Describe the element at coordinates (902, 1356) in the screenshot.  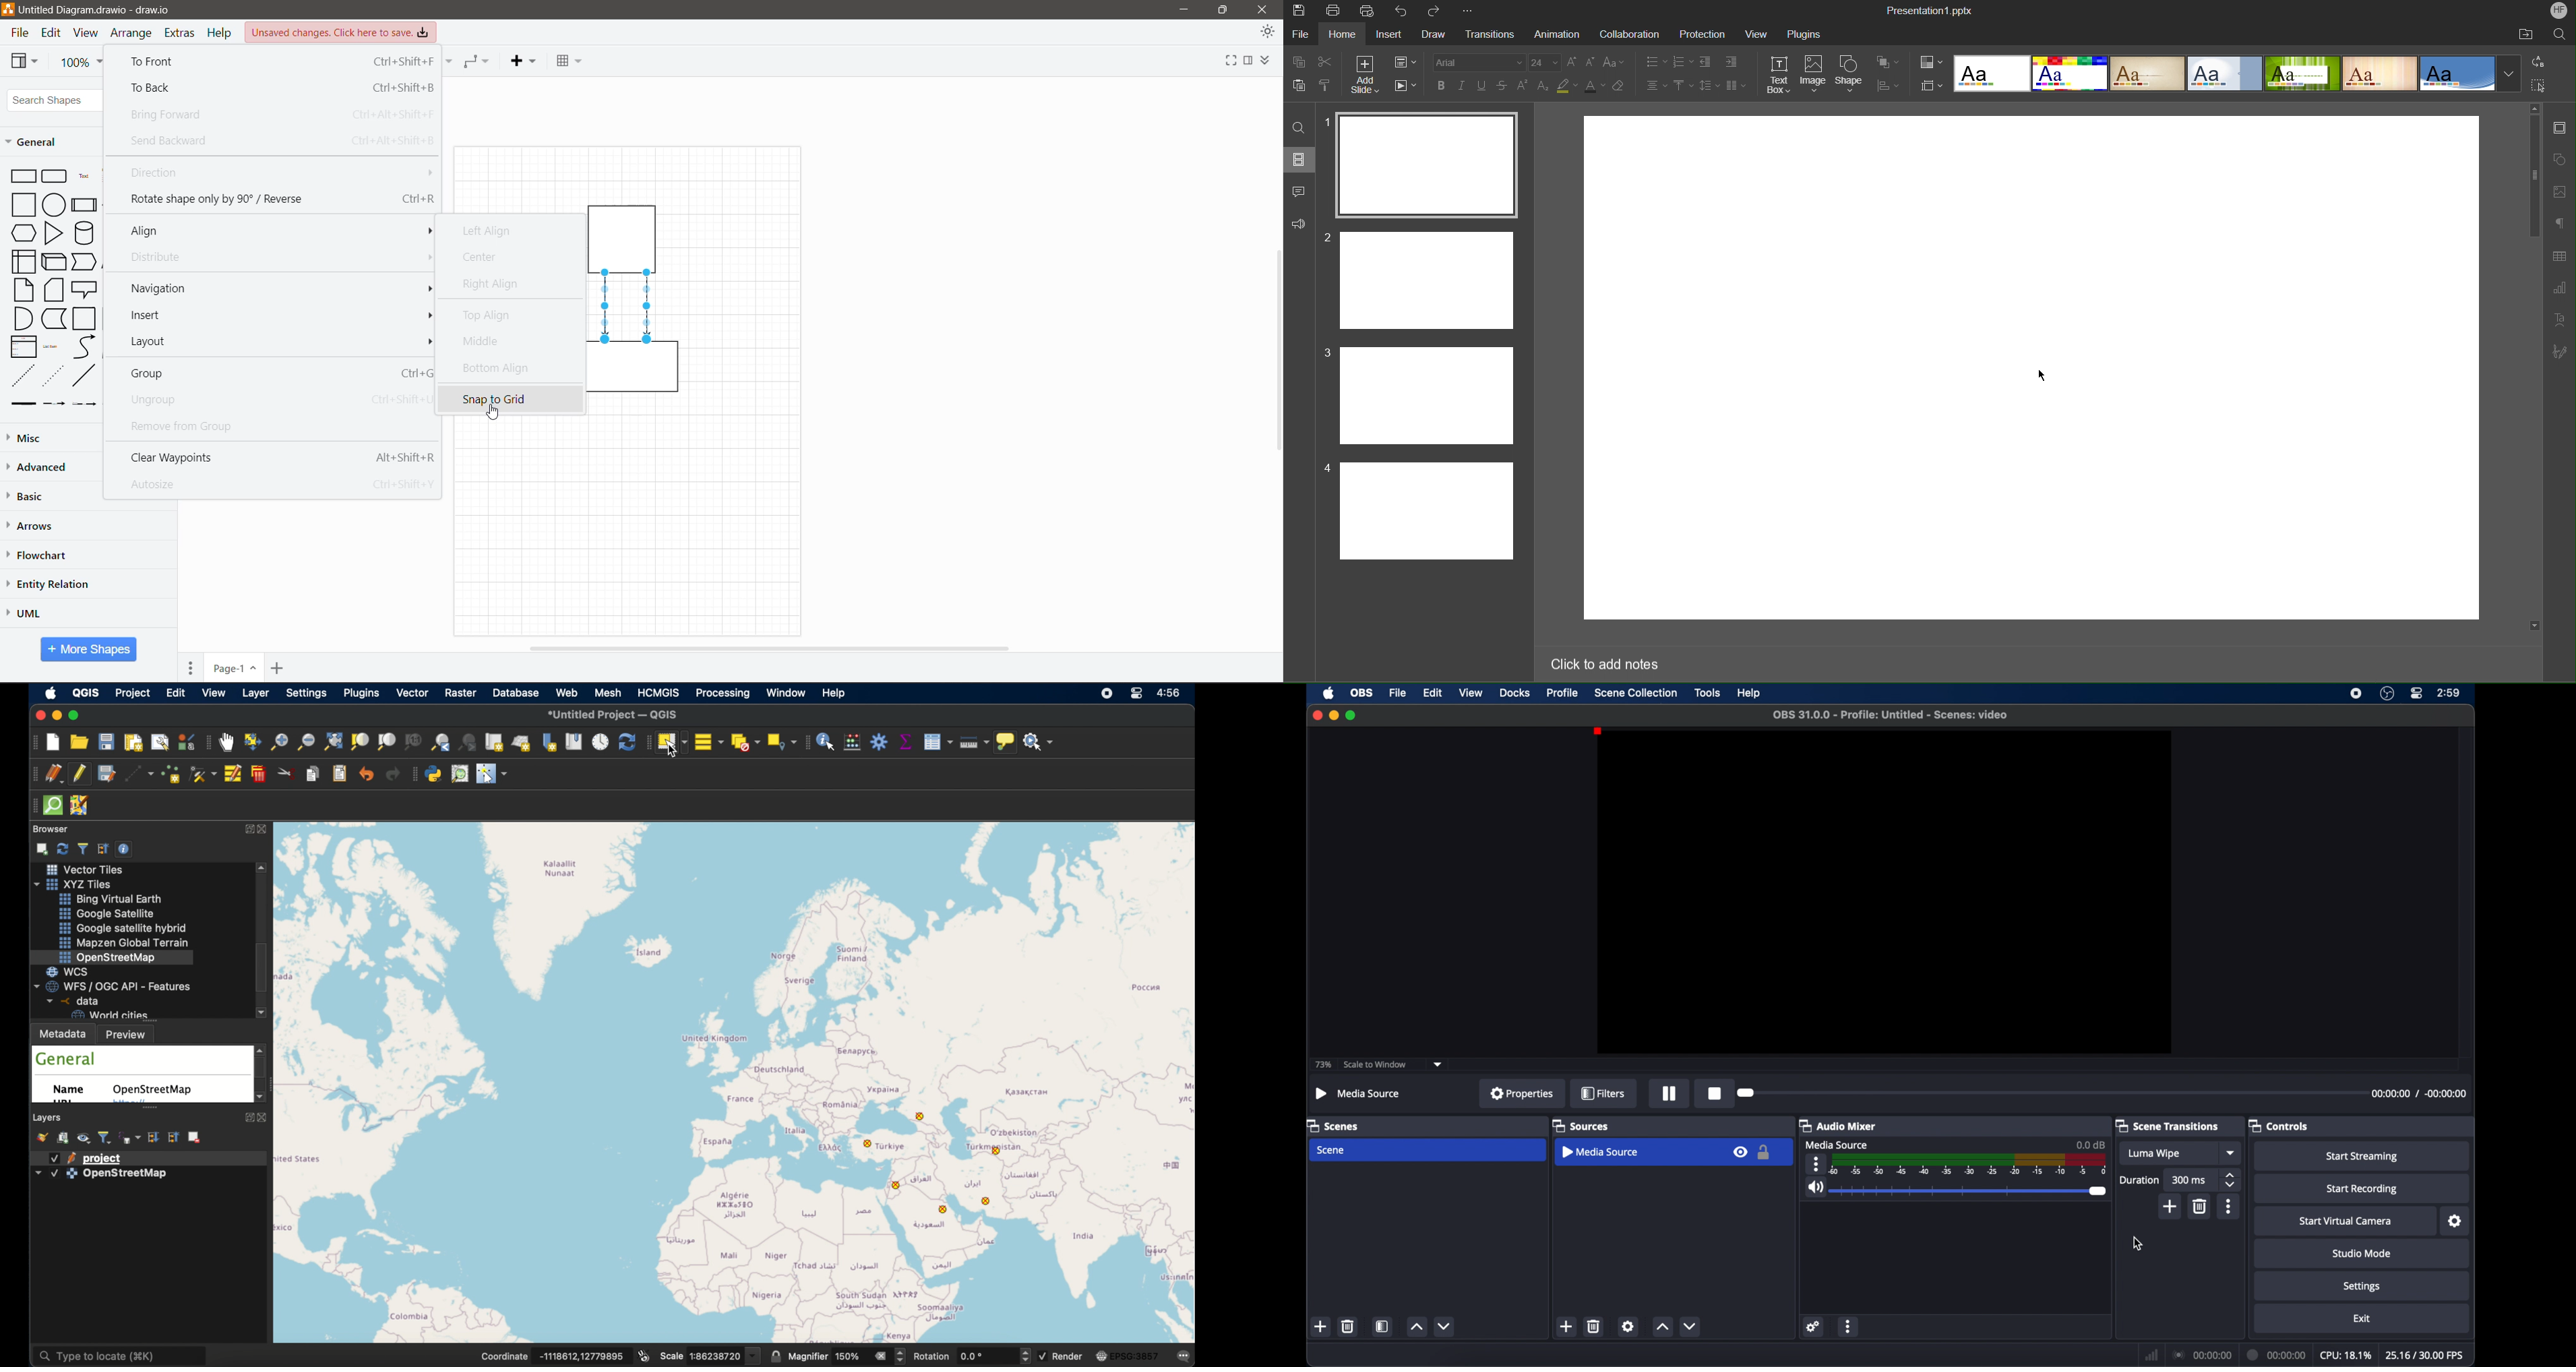
I see `Increase or decrease magnifier` at that location.